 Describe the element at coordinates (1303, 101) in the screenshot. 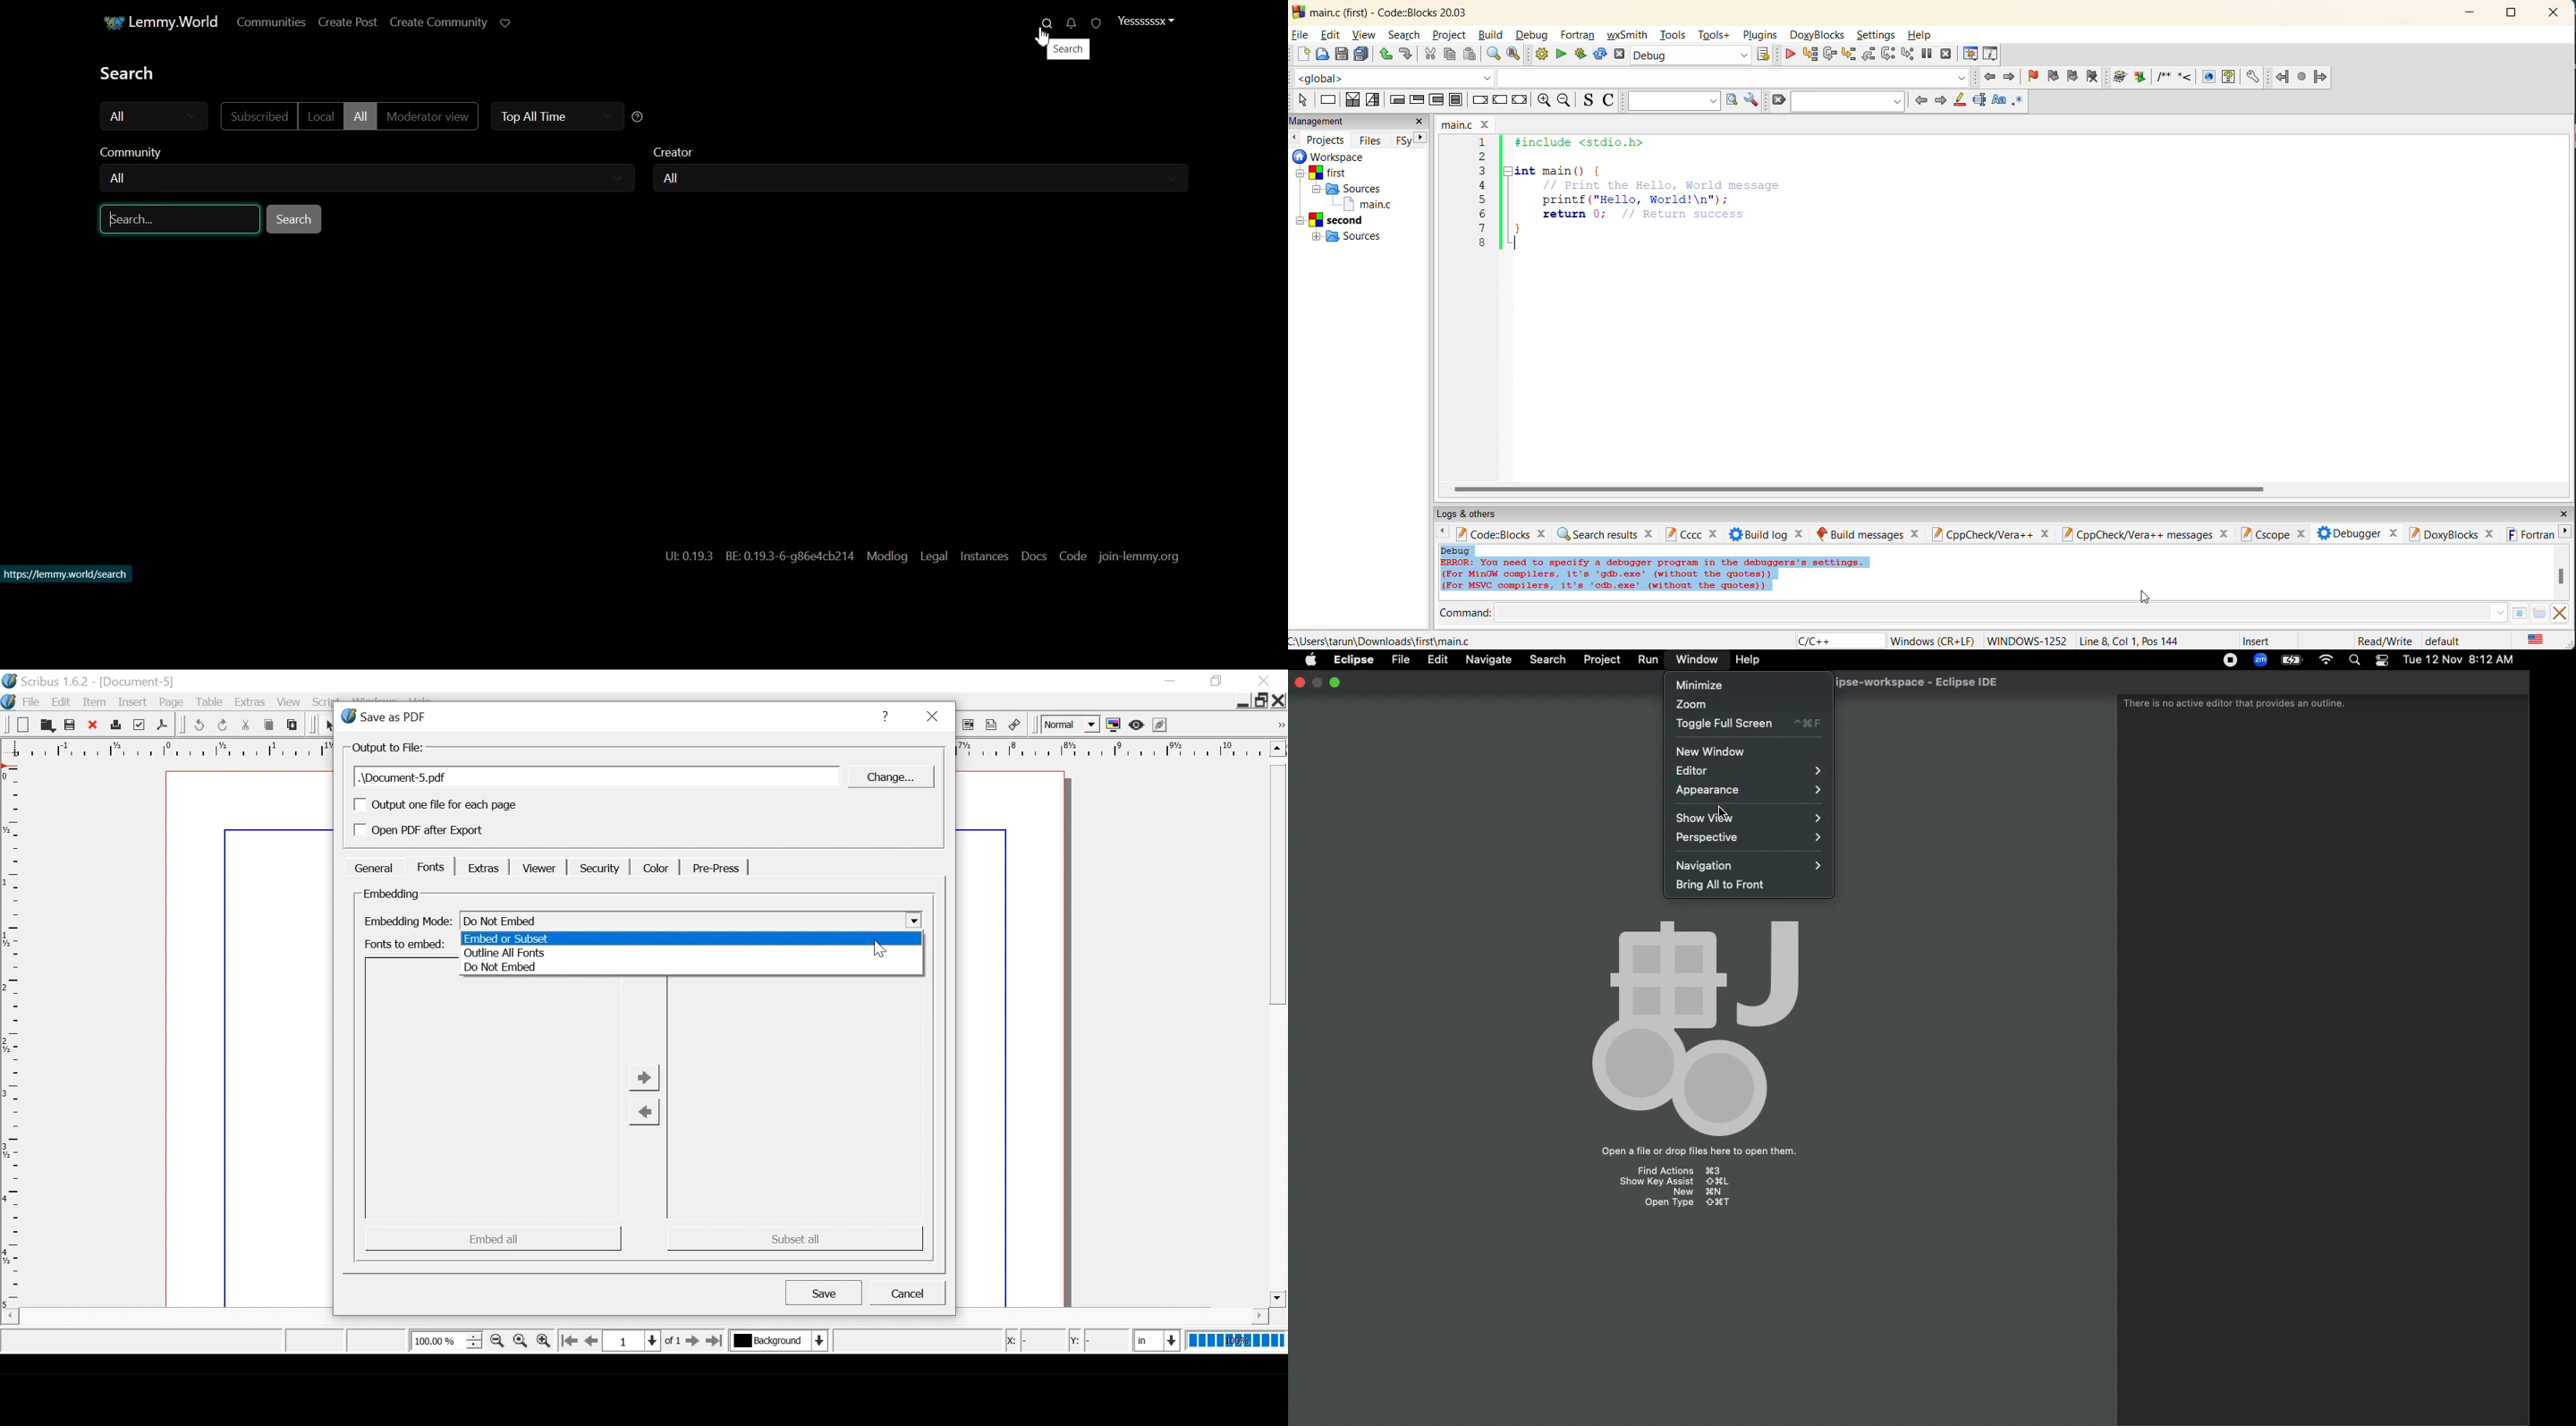

I see `select` at that location.